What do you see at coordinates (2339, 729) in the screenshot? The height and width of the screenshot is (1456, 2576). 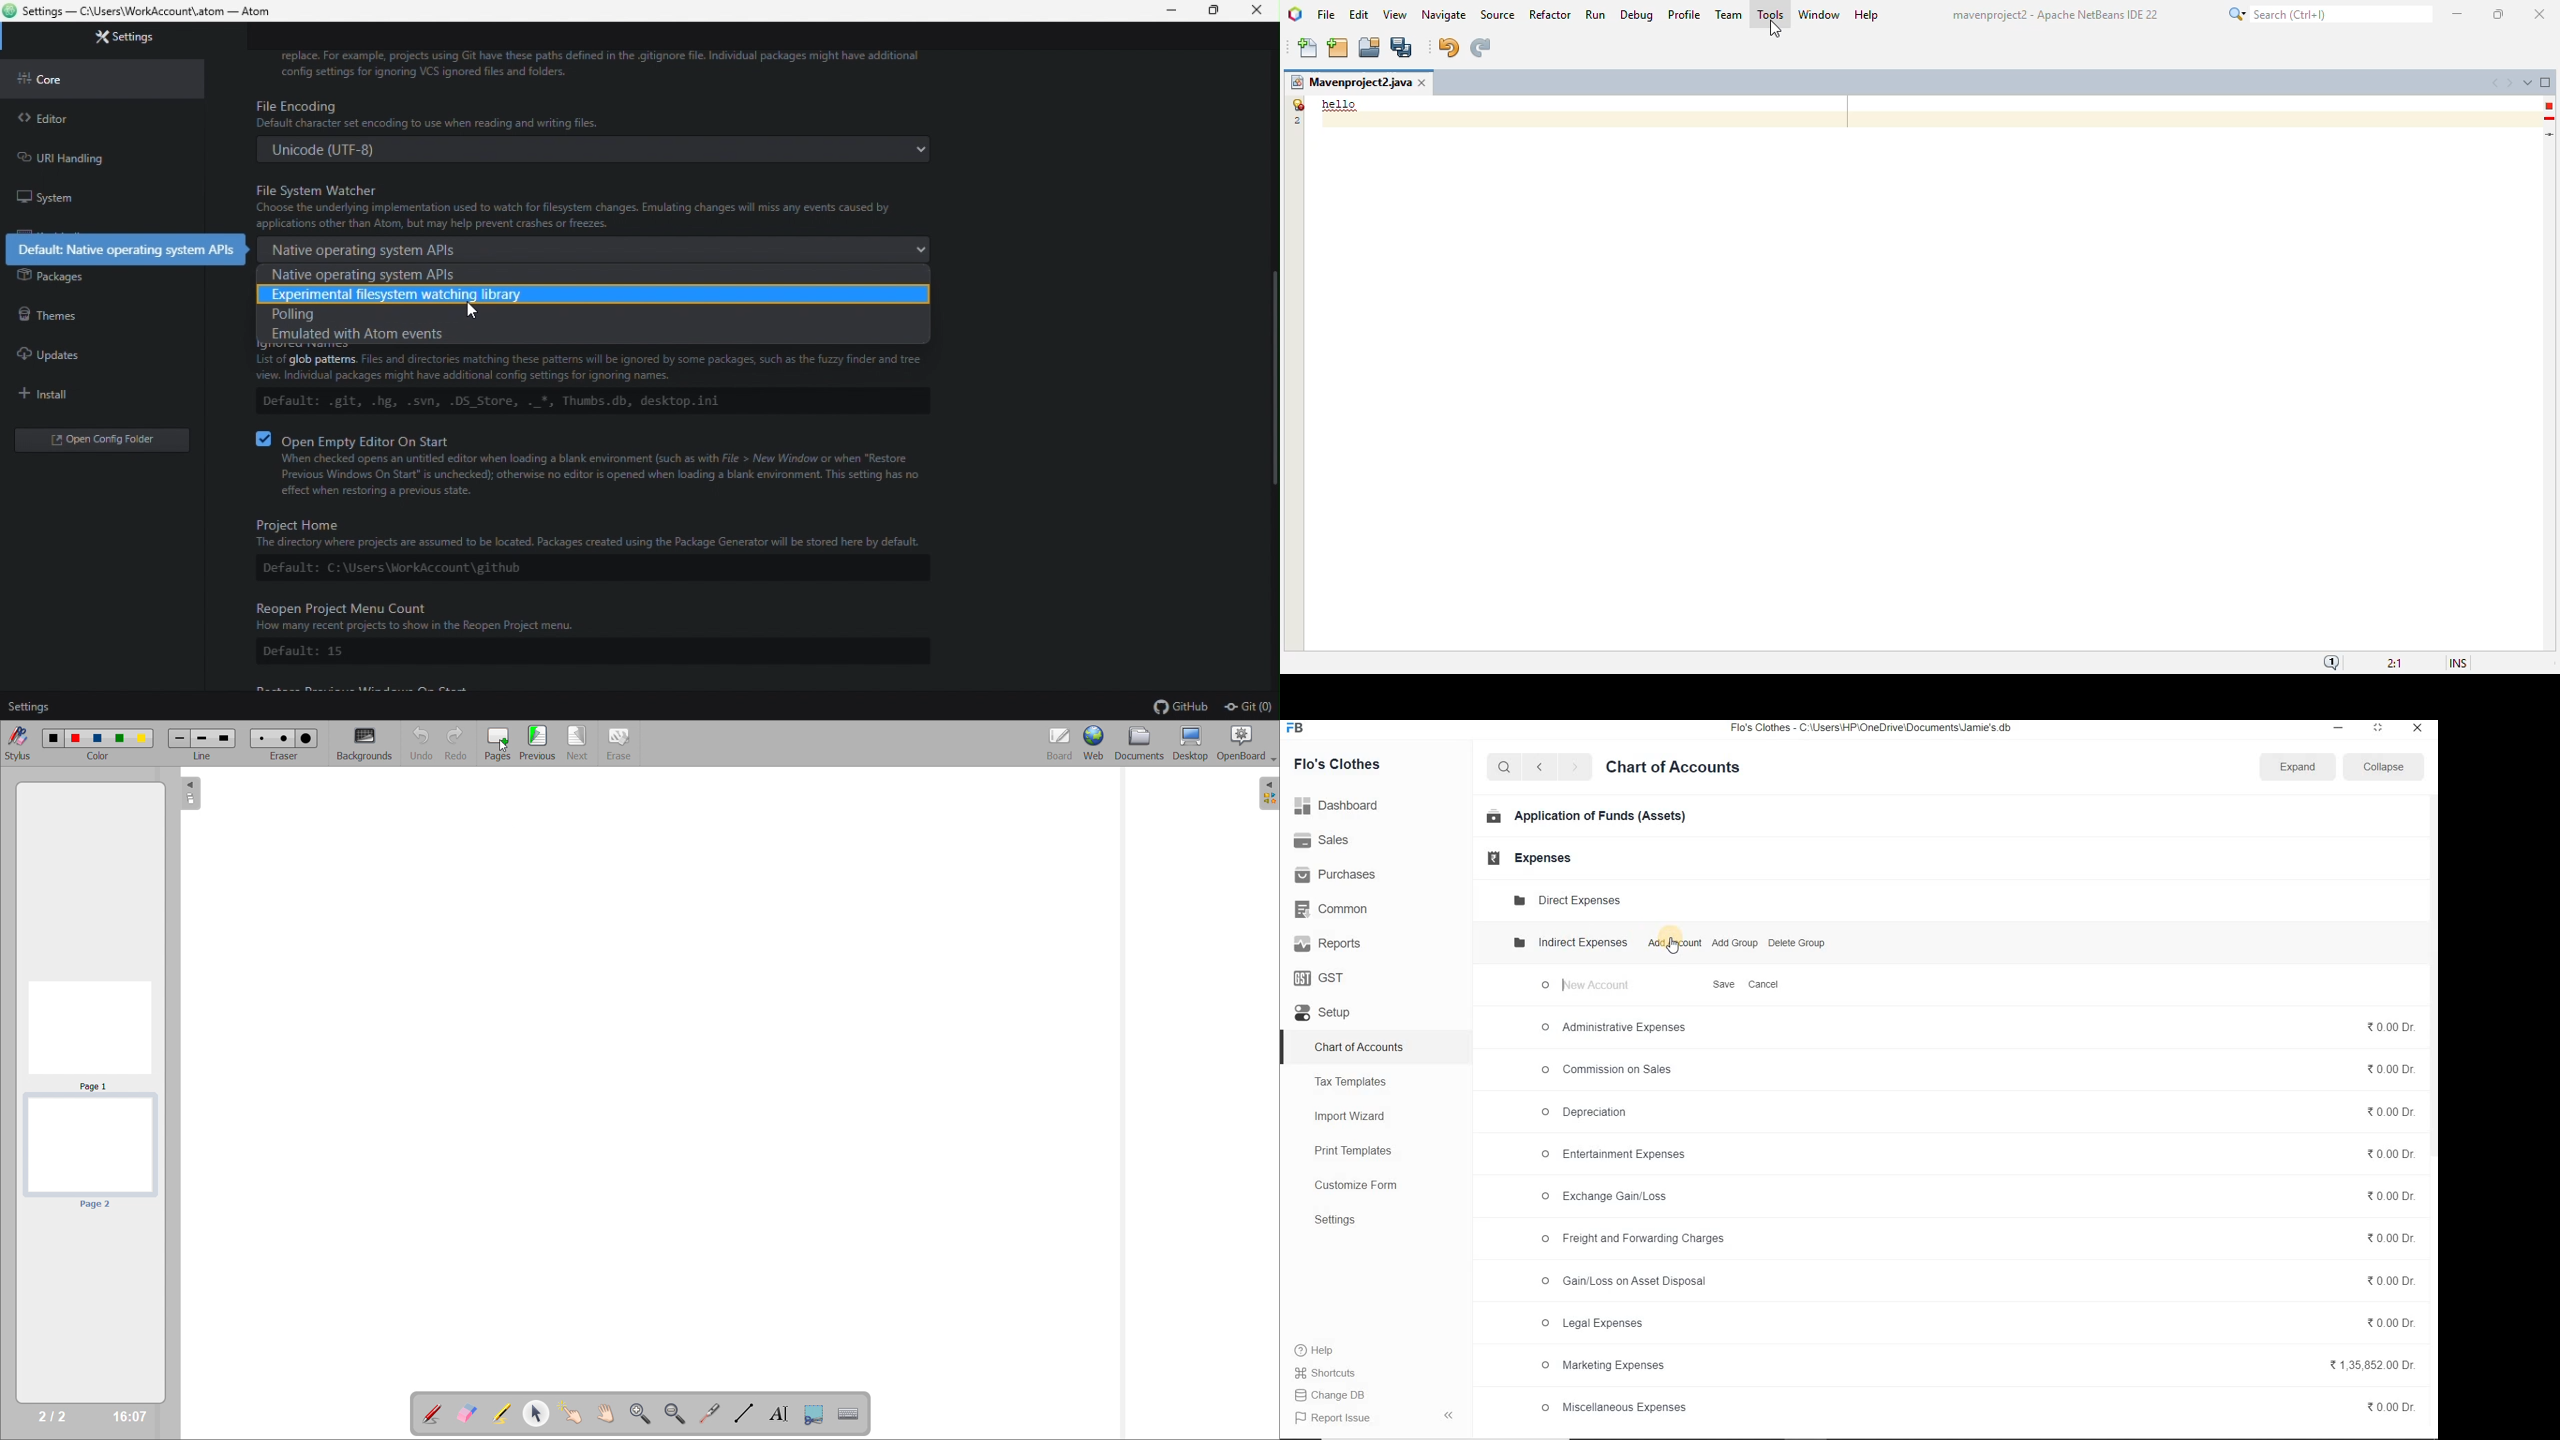 I see `minimize` at bounding box center [2339, 729].